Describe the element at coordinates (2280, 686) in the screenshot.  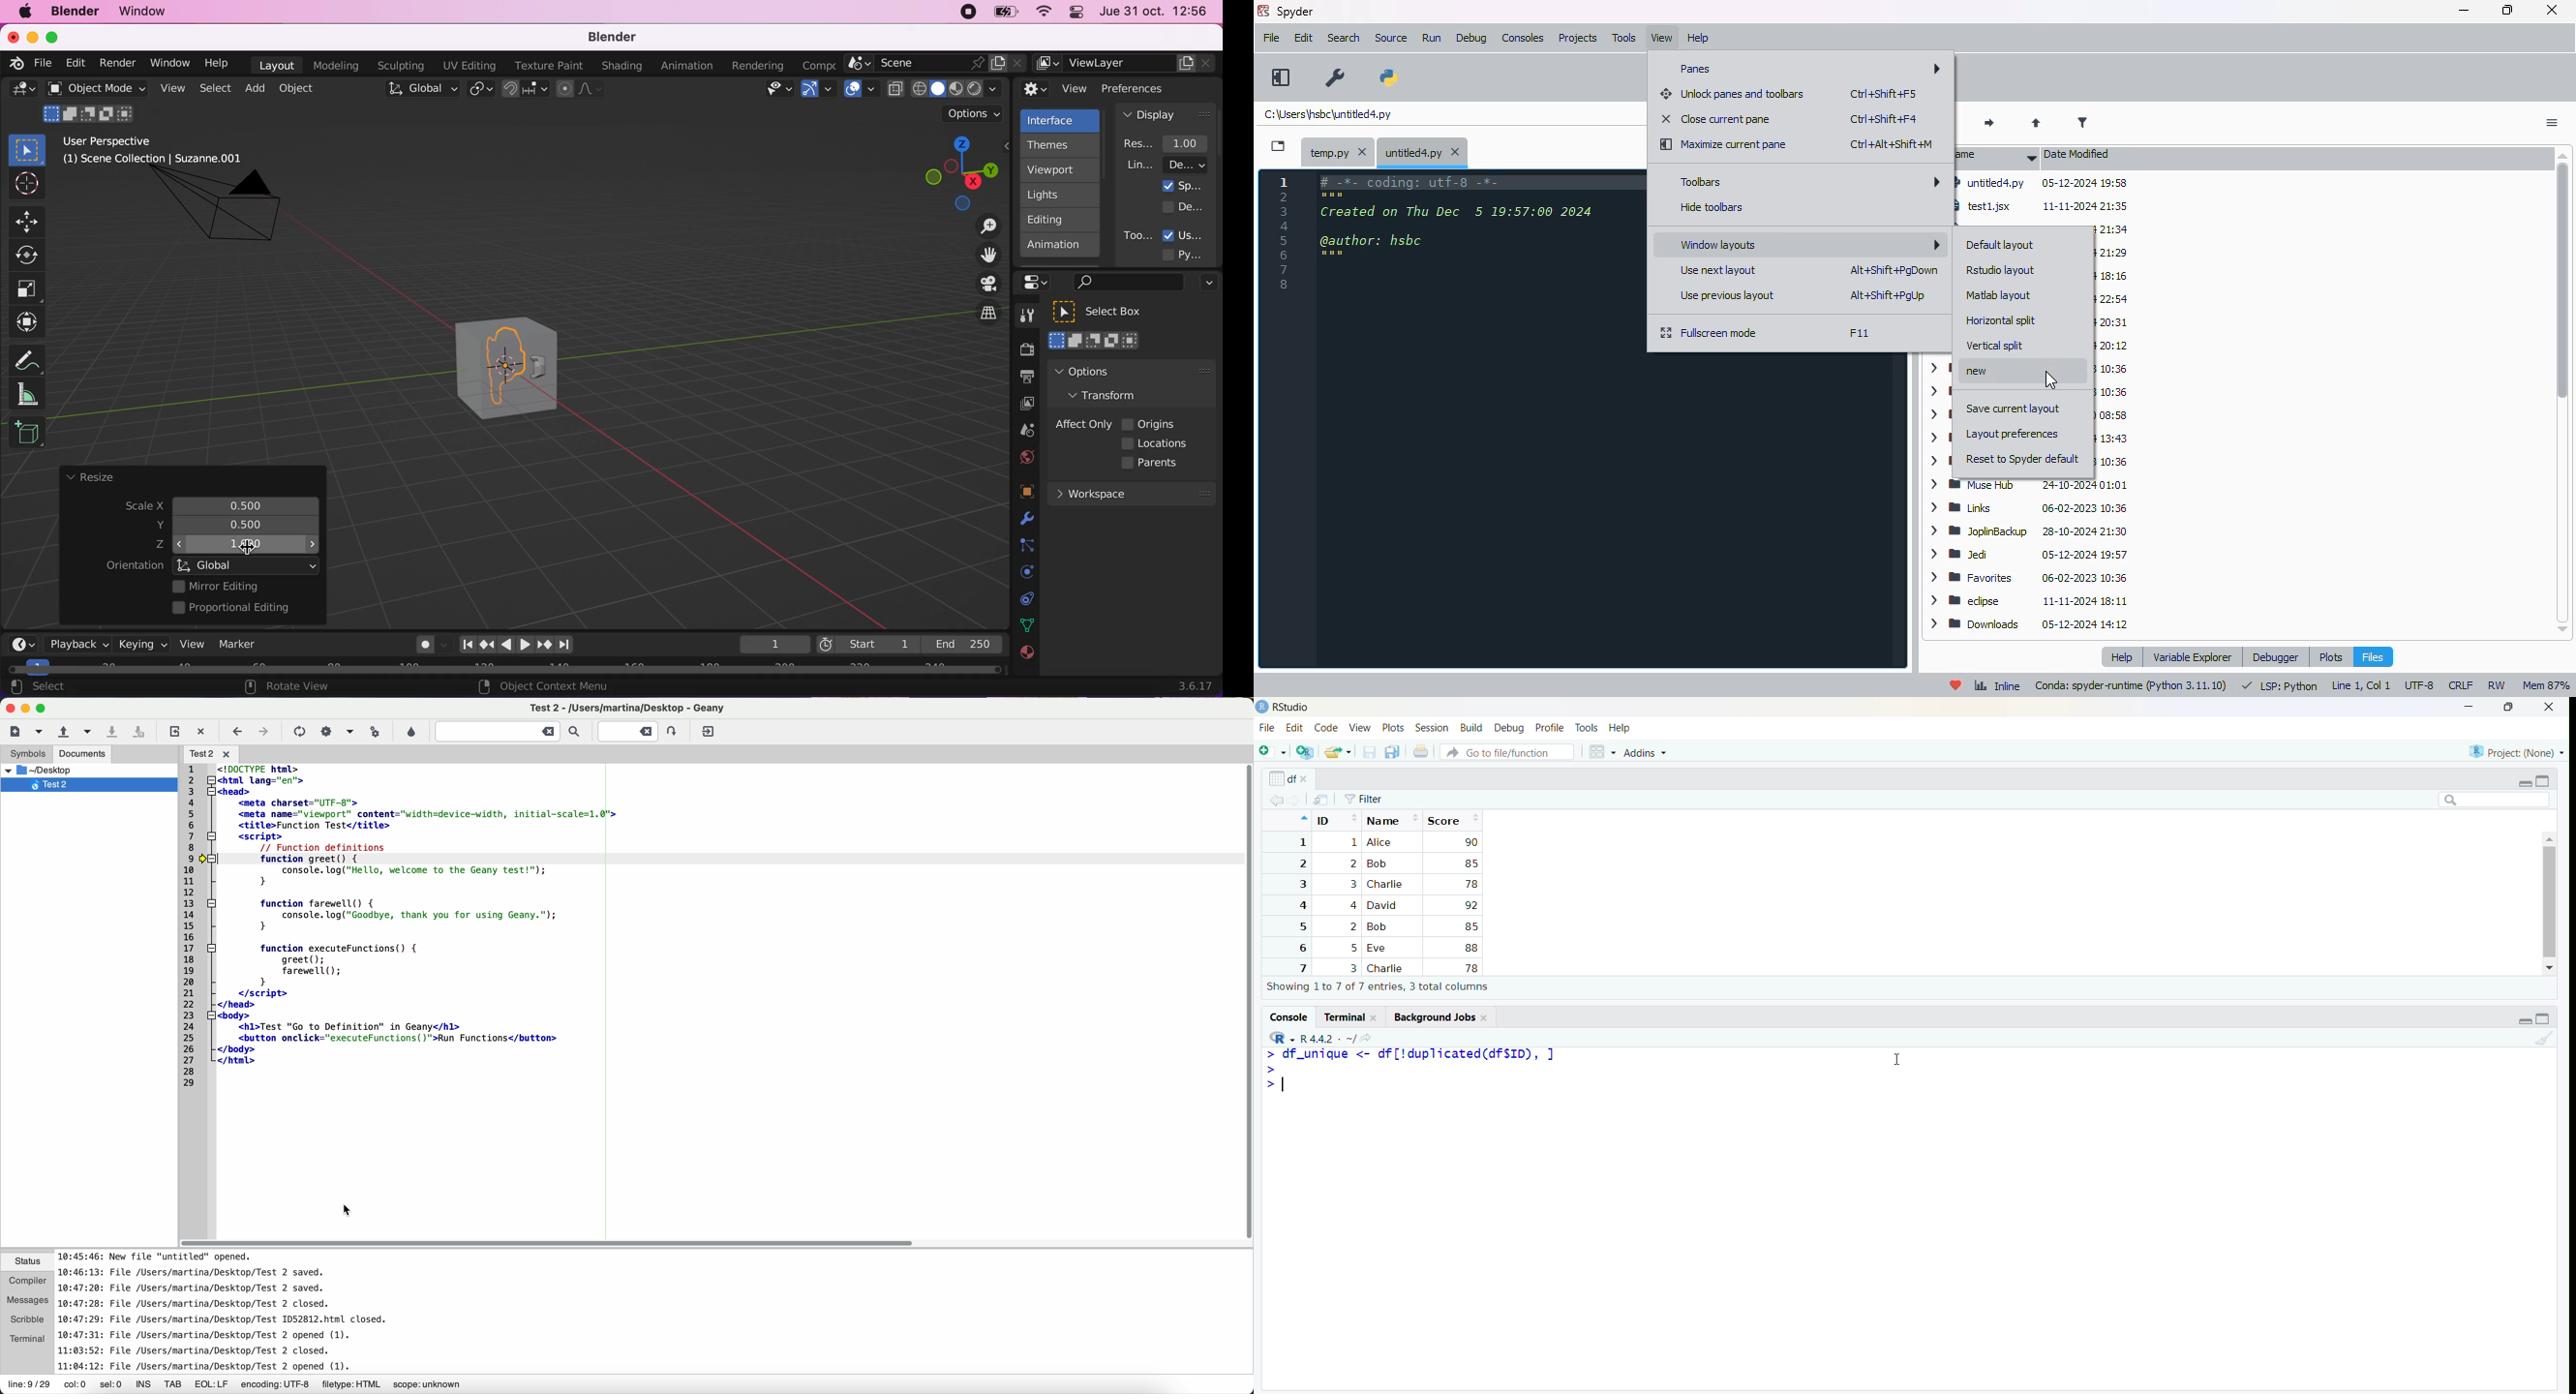
I see `LSP: python` at that location.